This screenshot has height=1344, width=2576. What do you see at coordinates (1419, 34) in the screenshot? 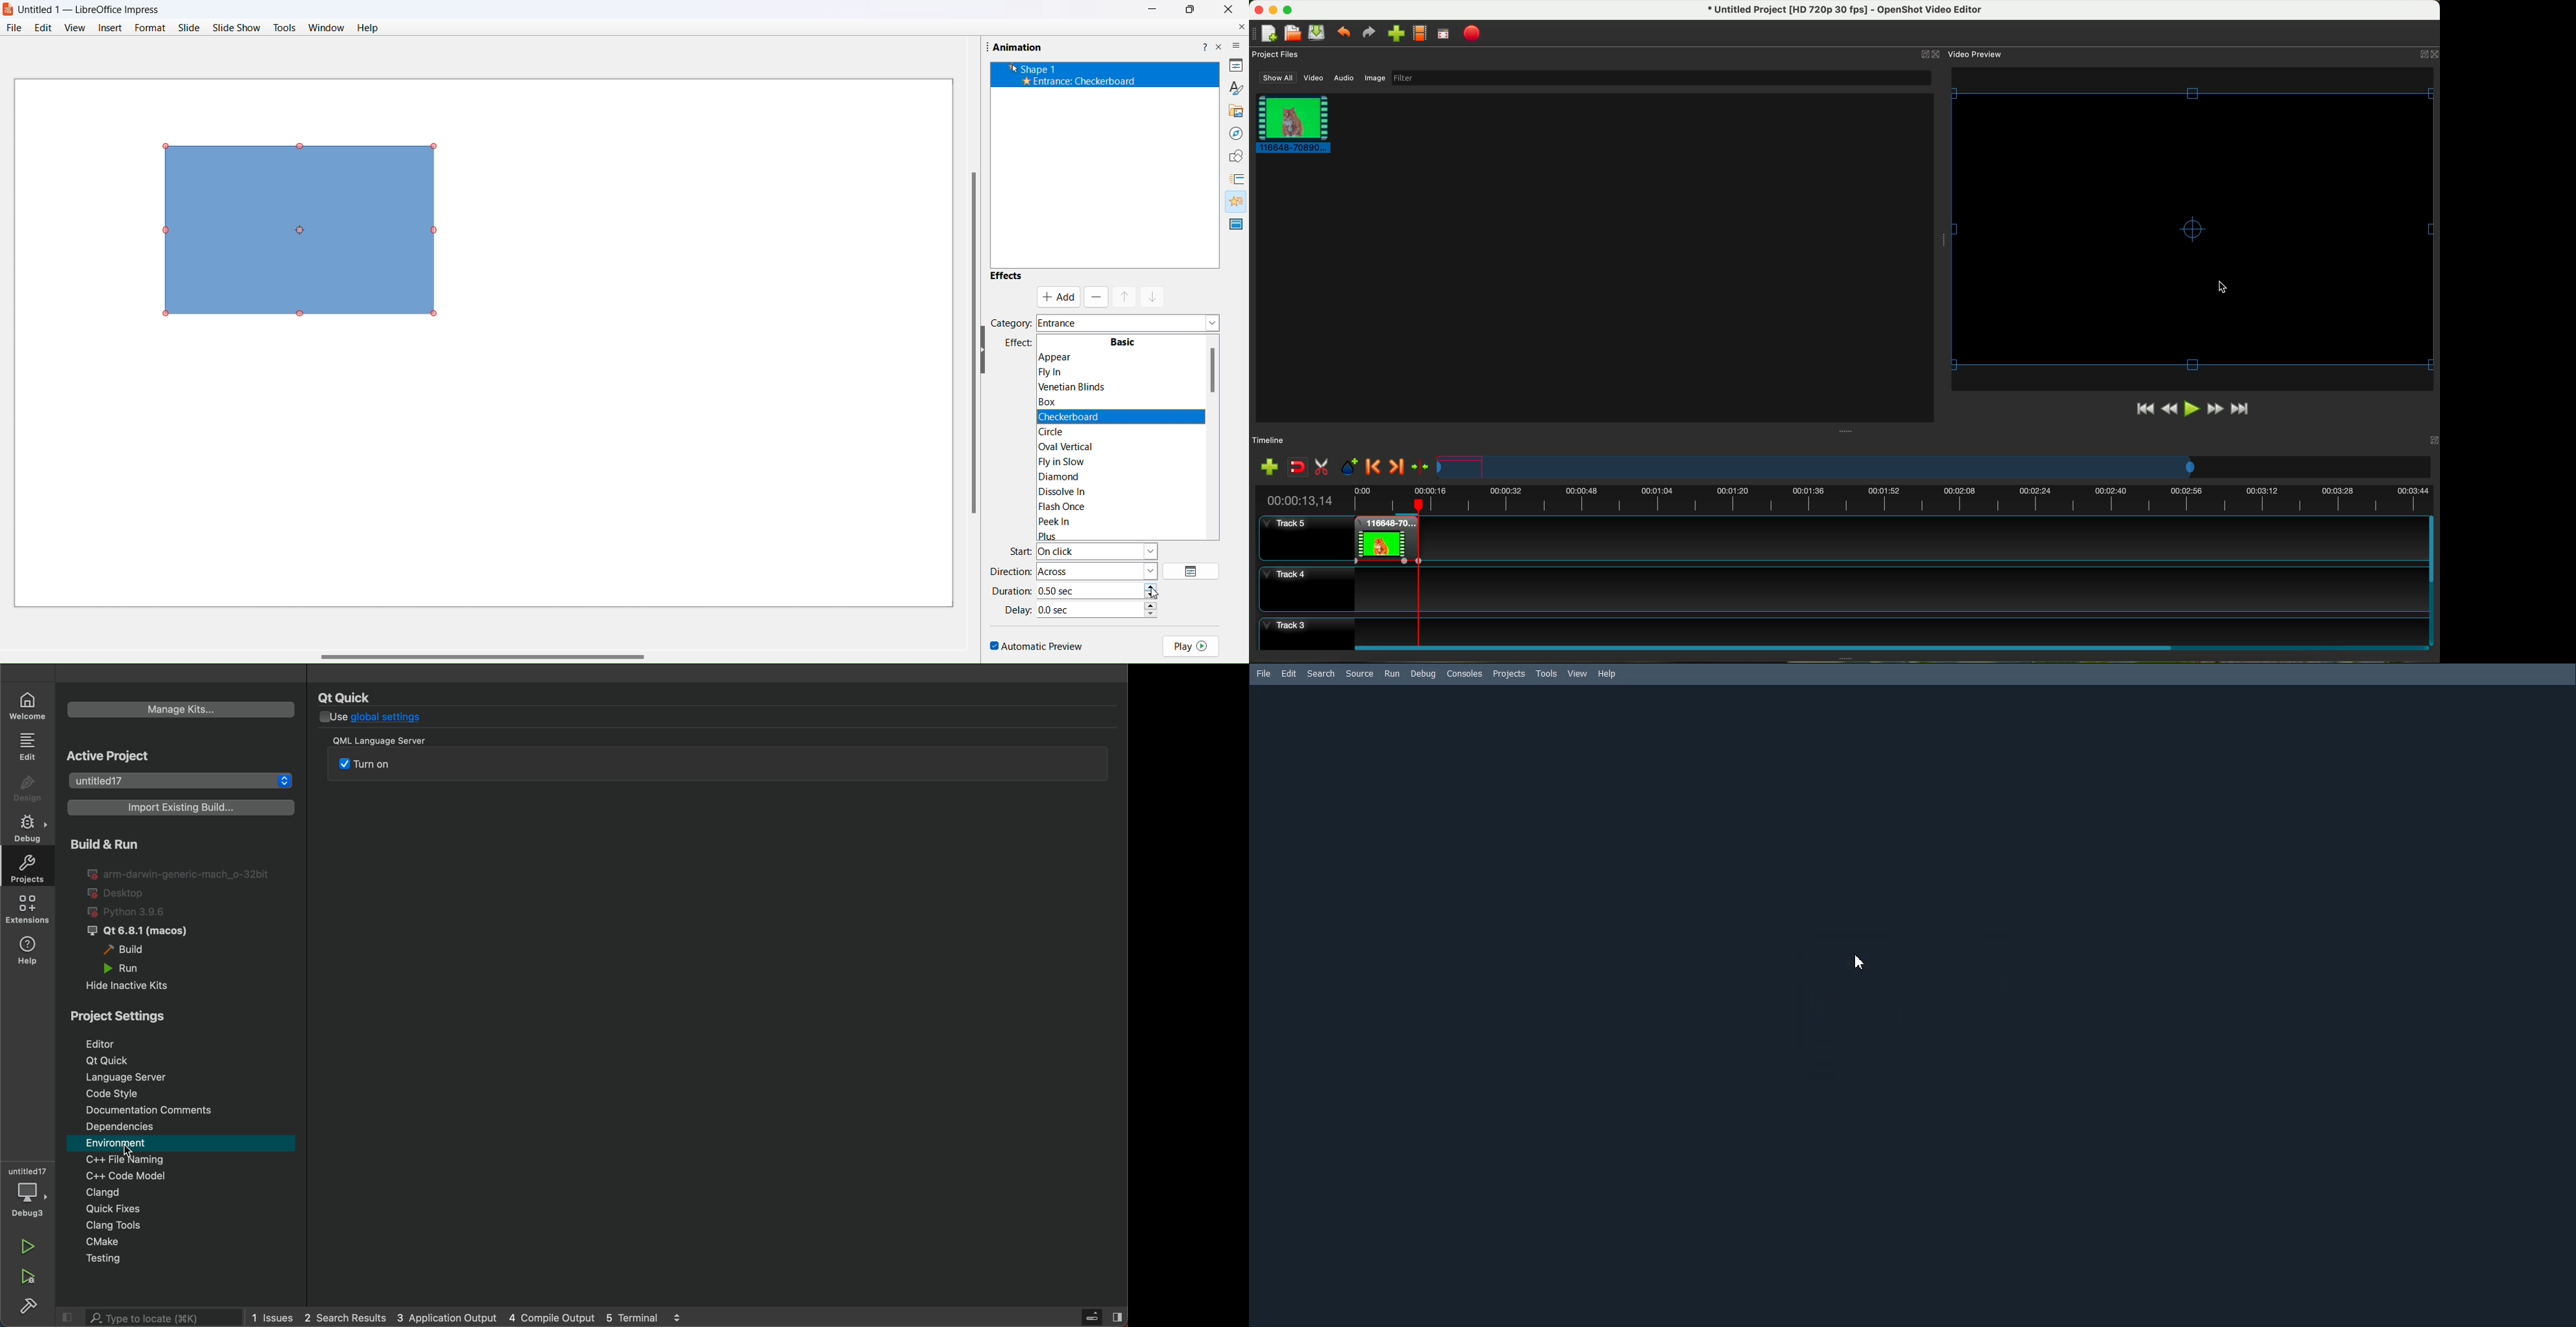
I see `choose profile` at bounding box center [1419, 34].